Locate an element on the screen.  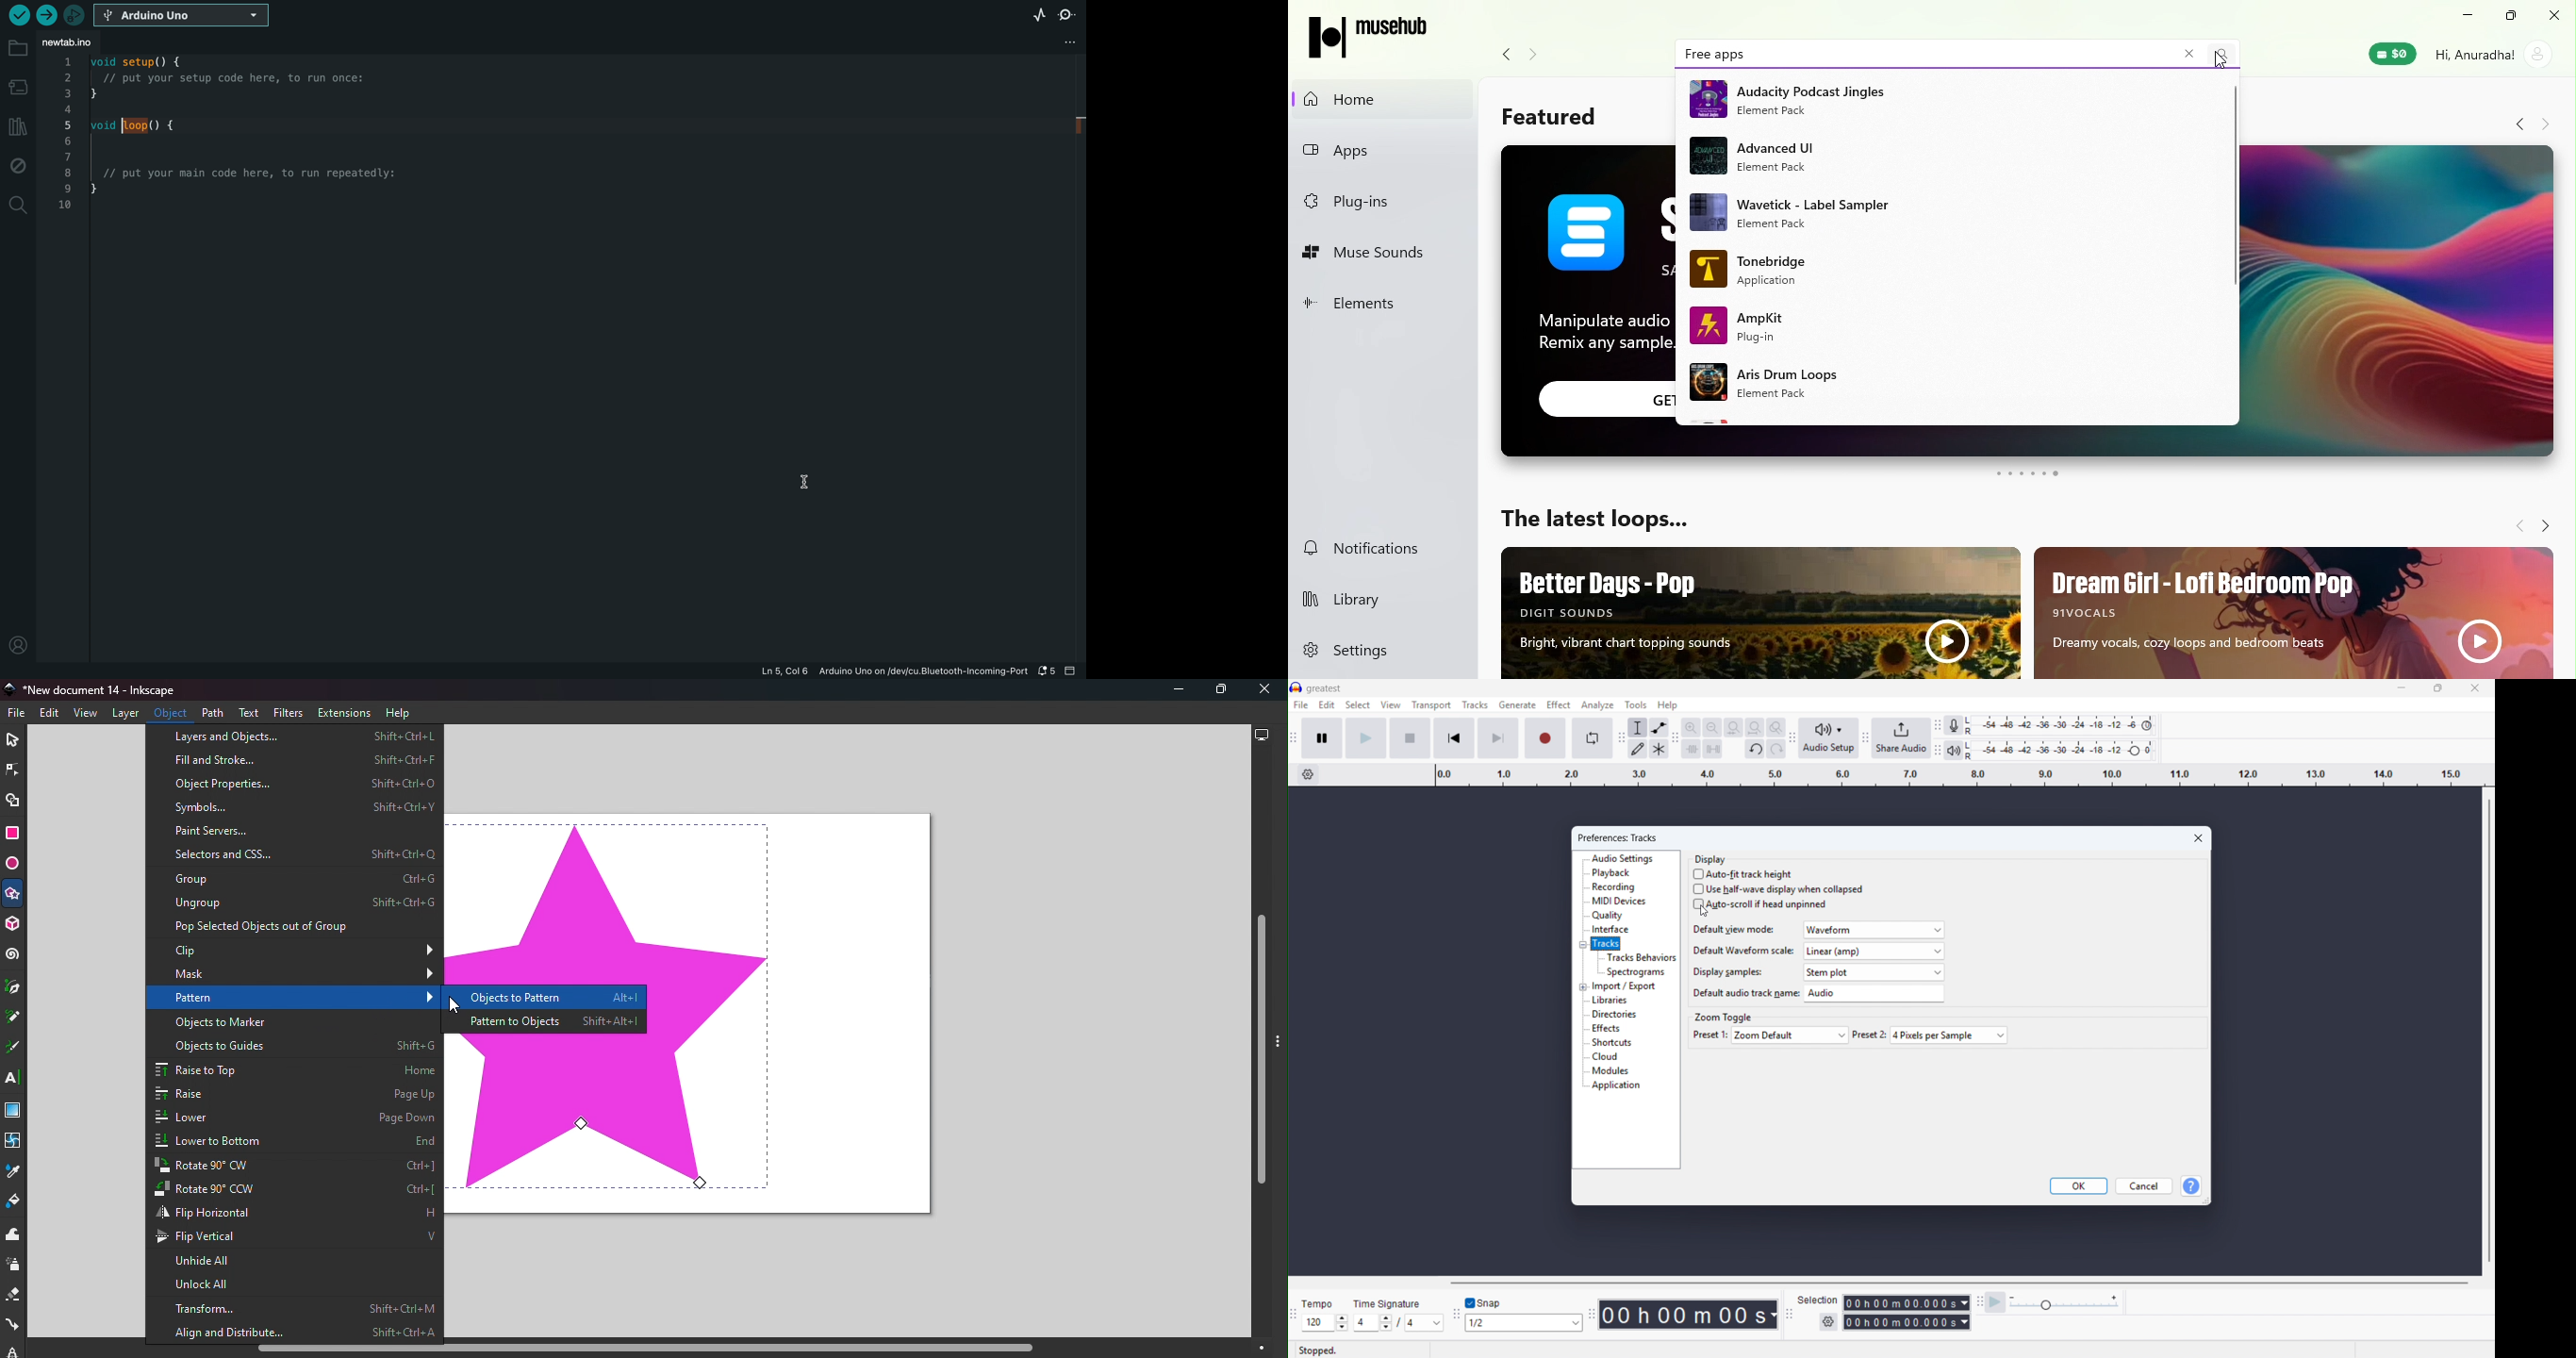
Preset one  is located at coordinates (1791, 1035).